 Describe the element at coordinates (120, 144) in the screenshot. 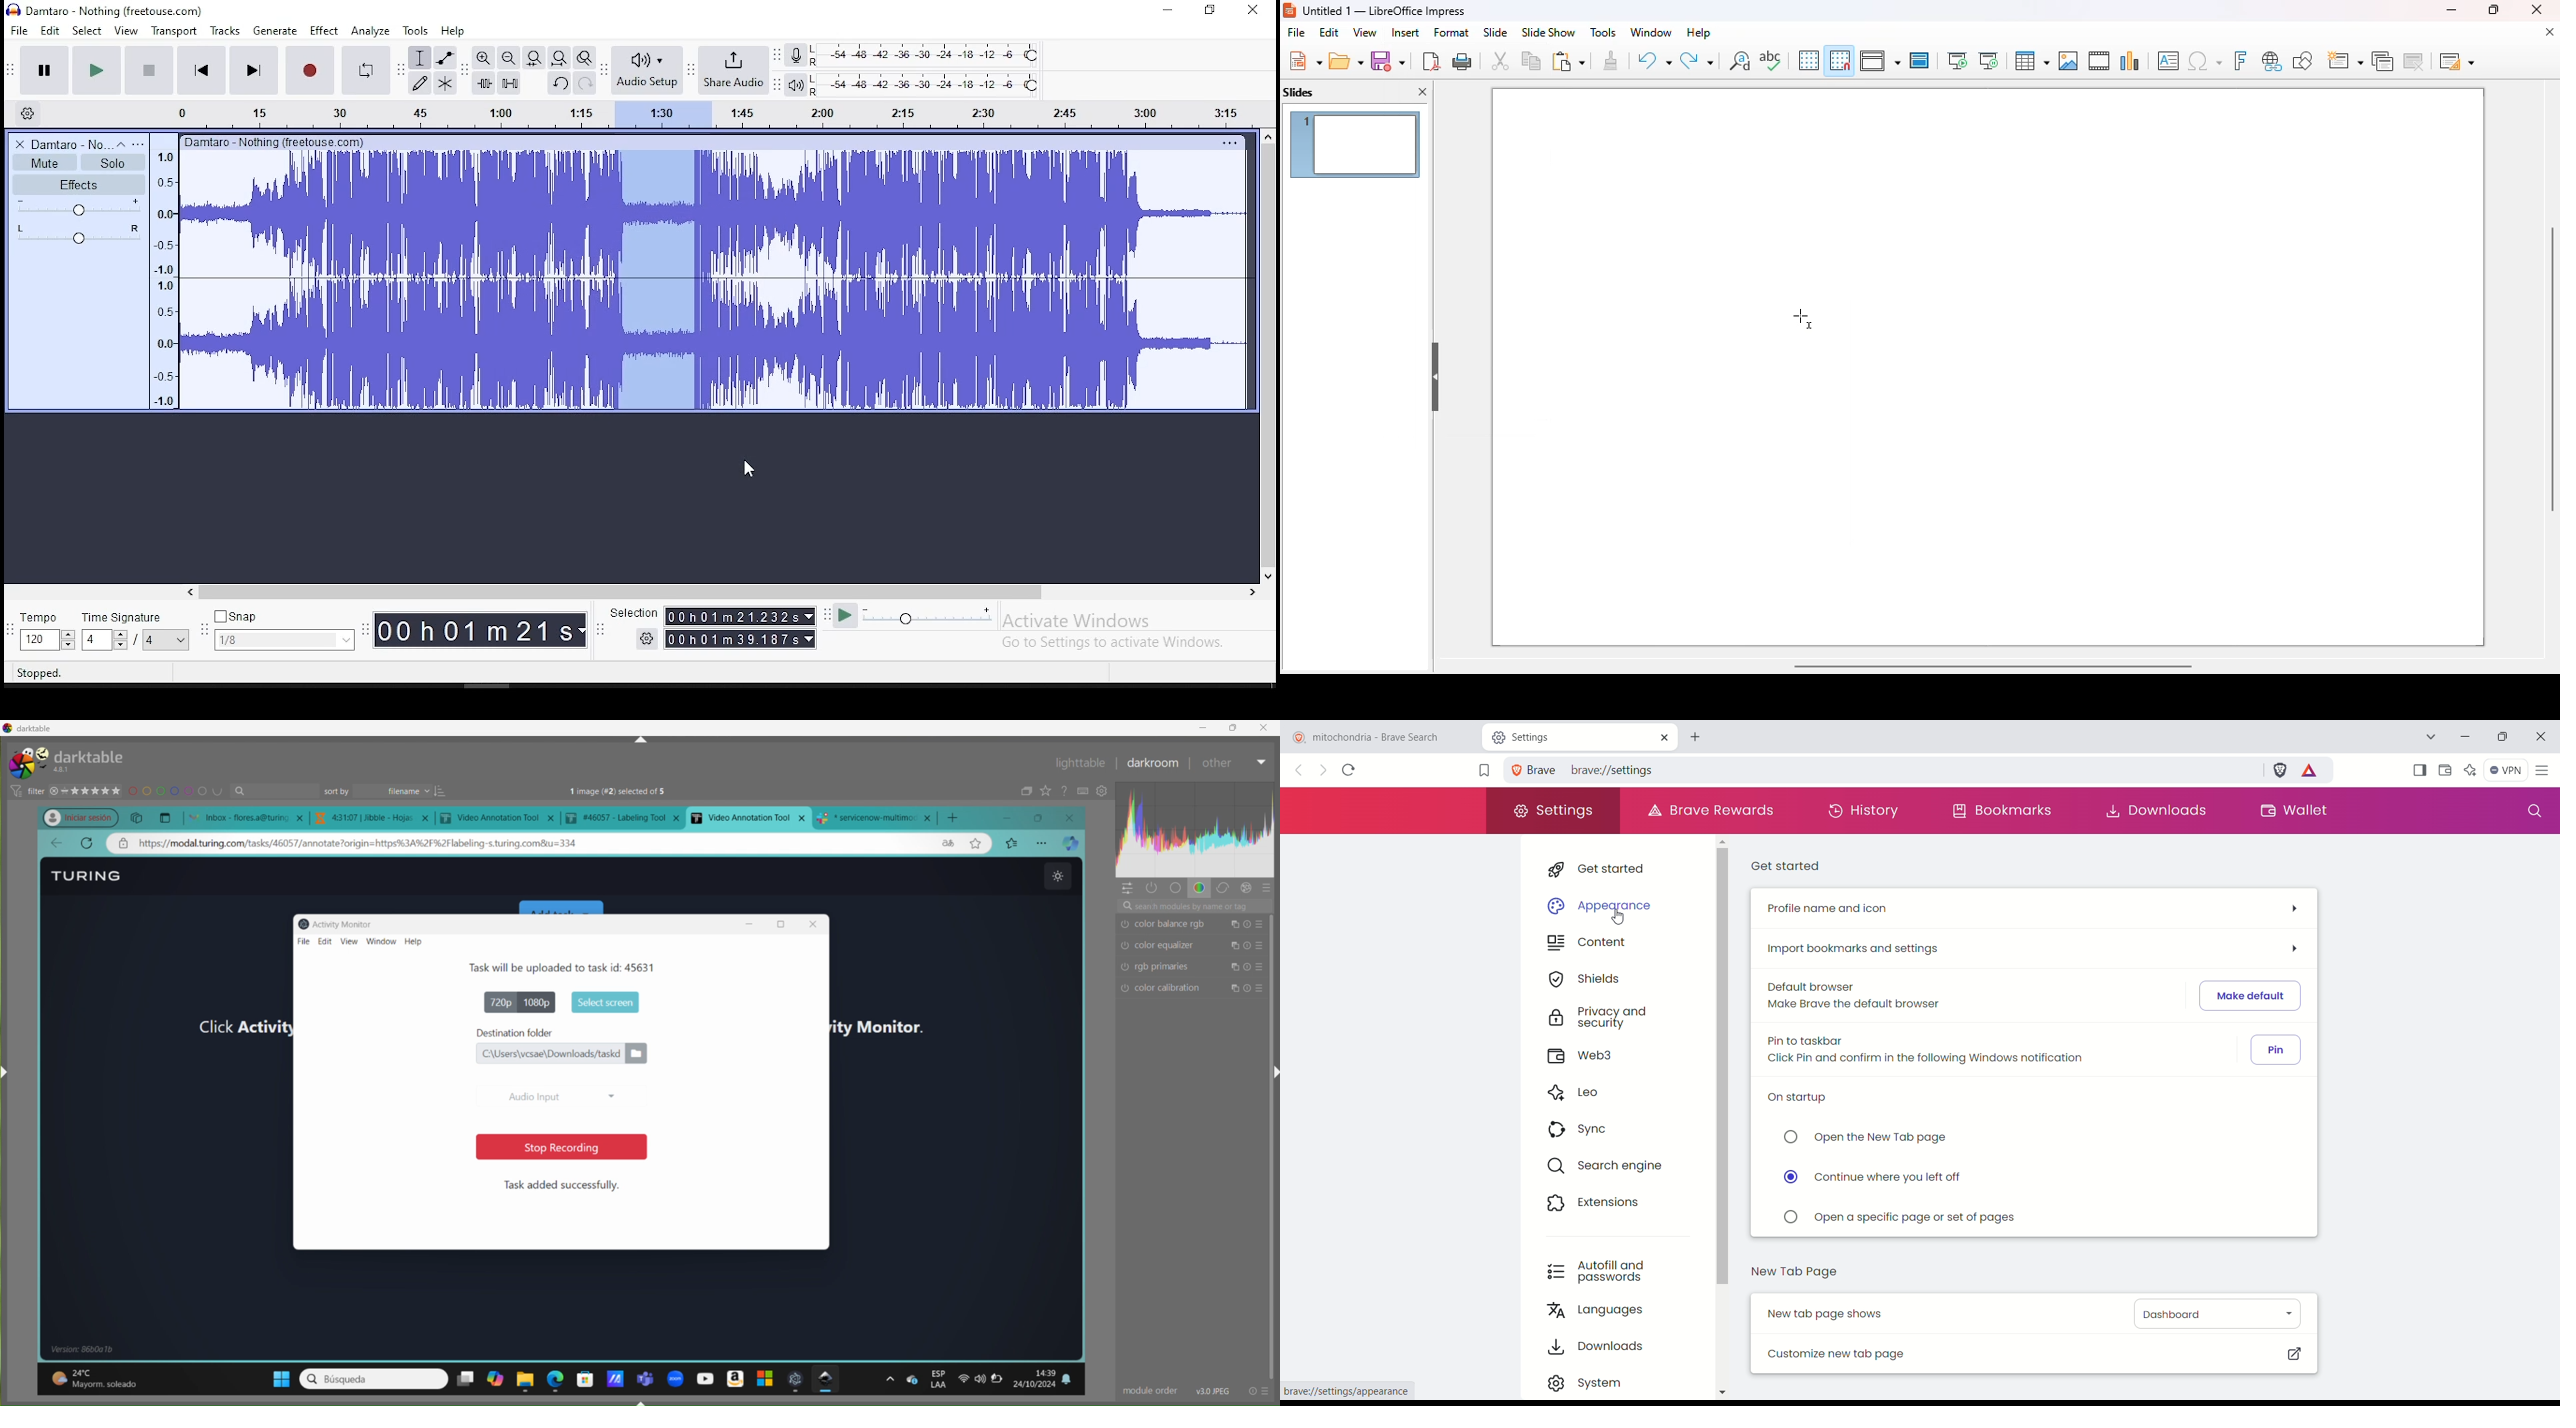

I see `collapse` at that location.